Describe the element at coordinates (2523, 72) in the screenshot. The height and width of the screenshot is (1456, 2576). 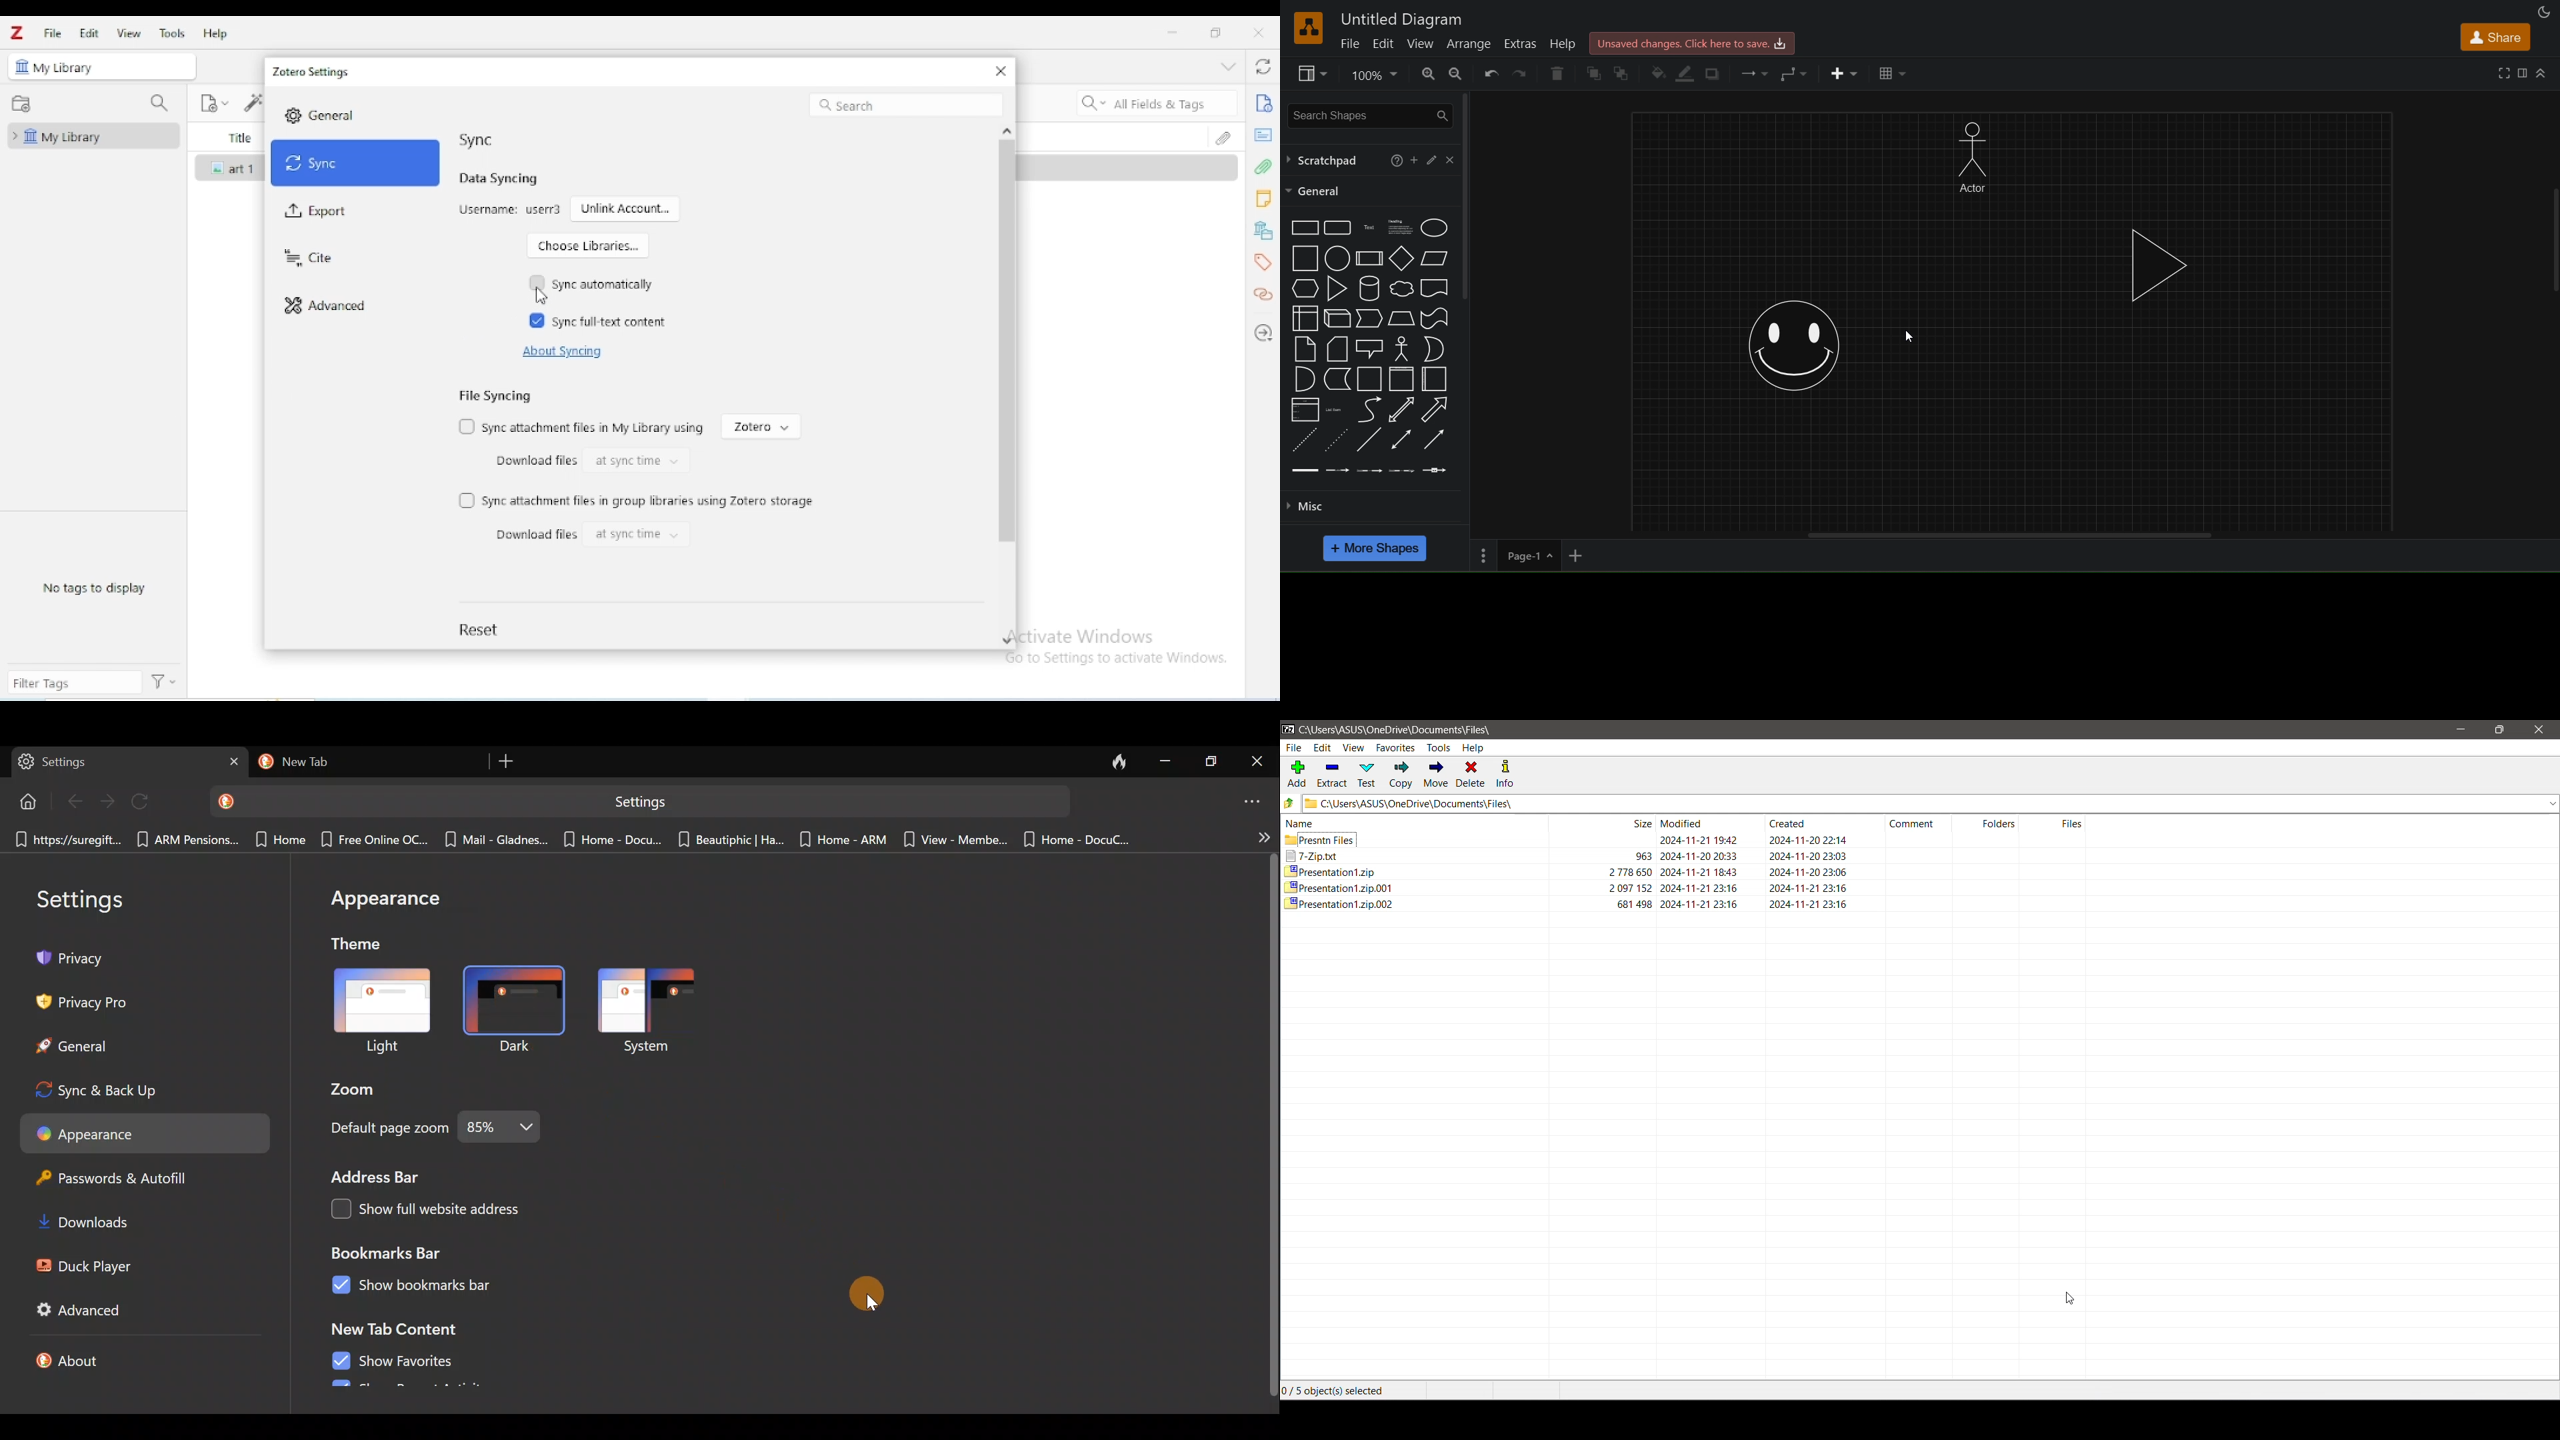
I see `format` at that location.